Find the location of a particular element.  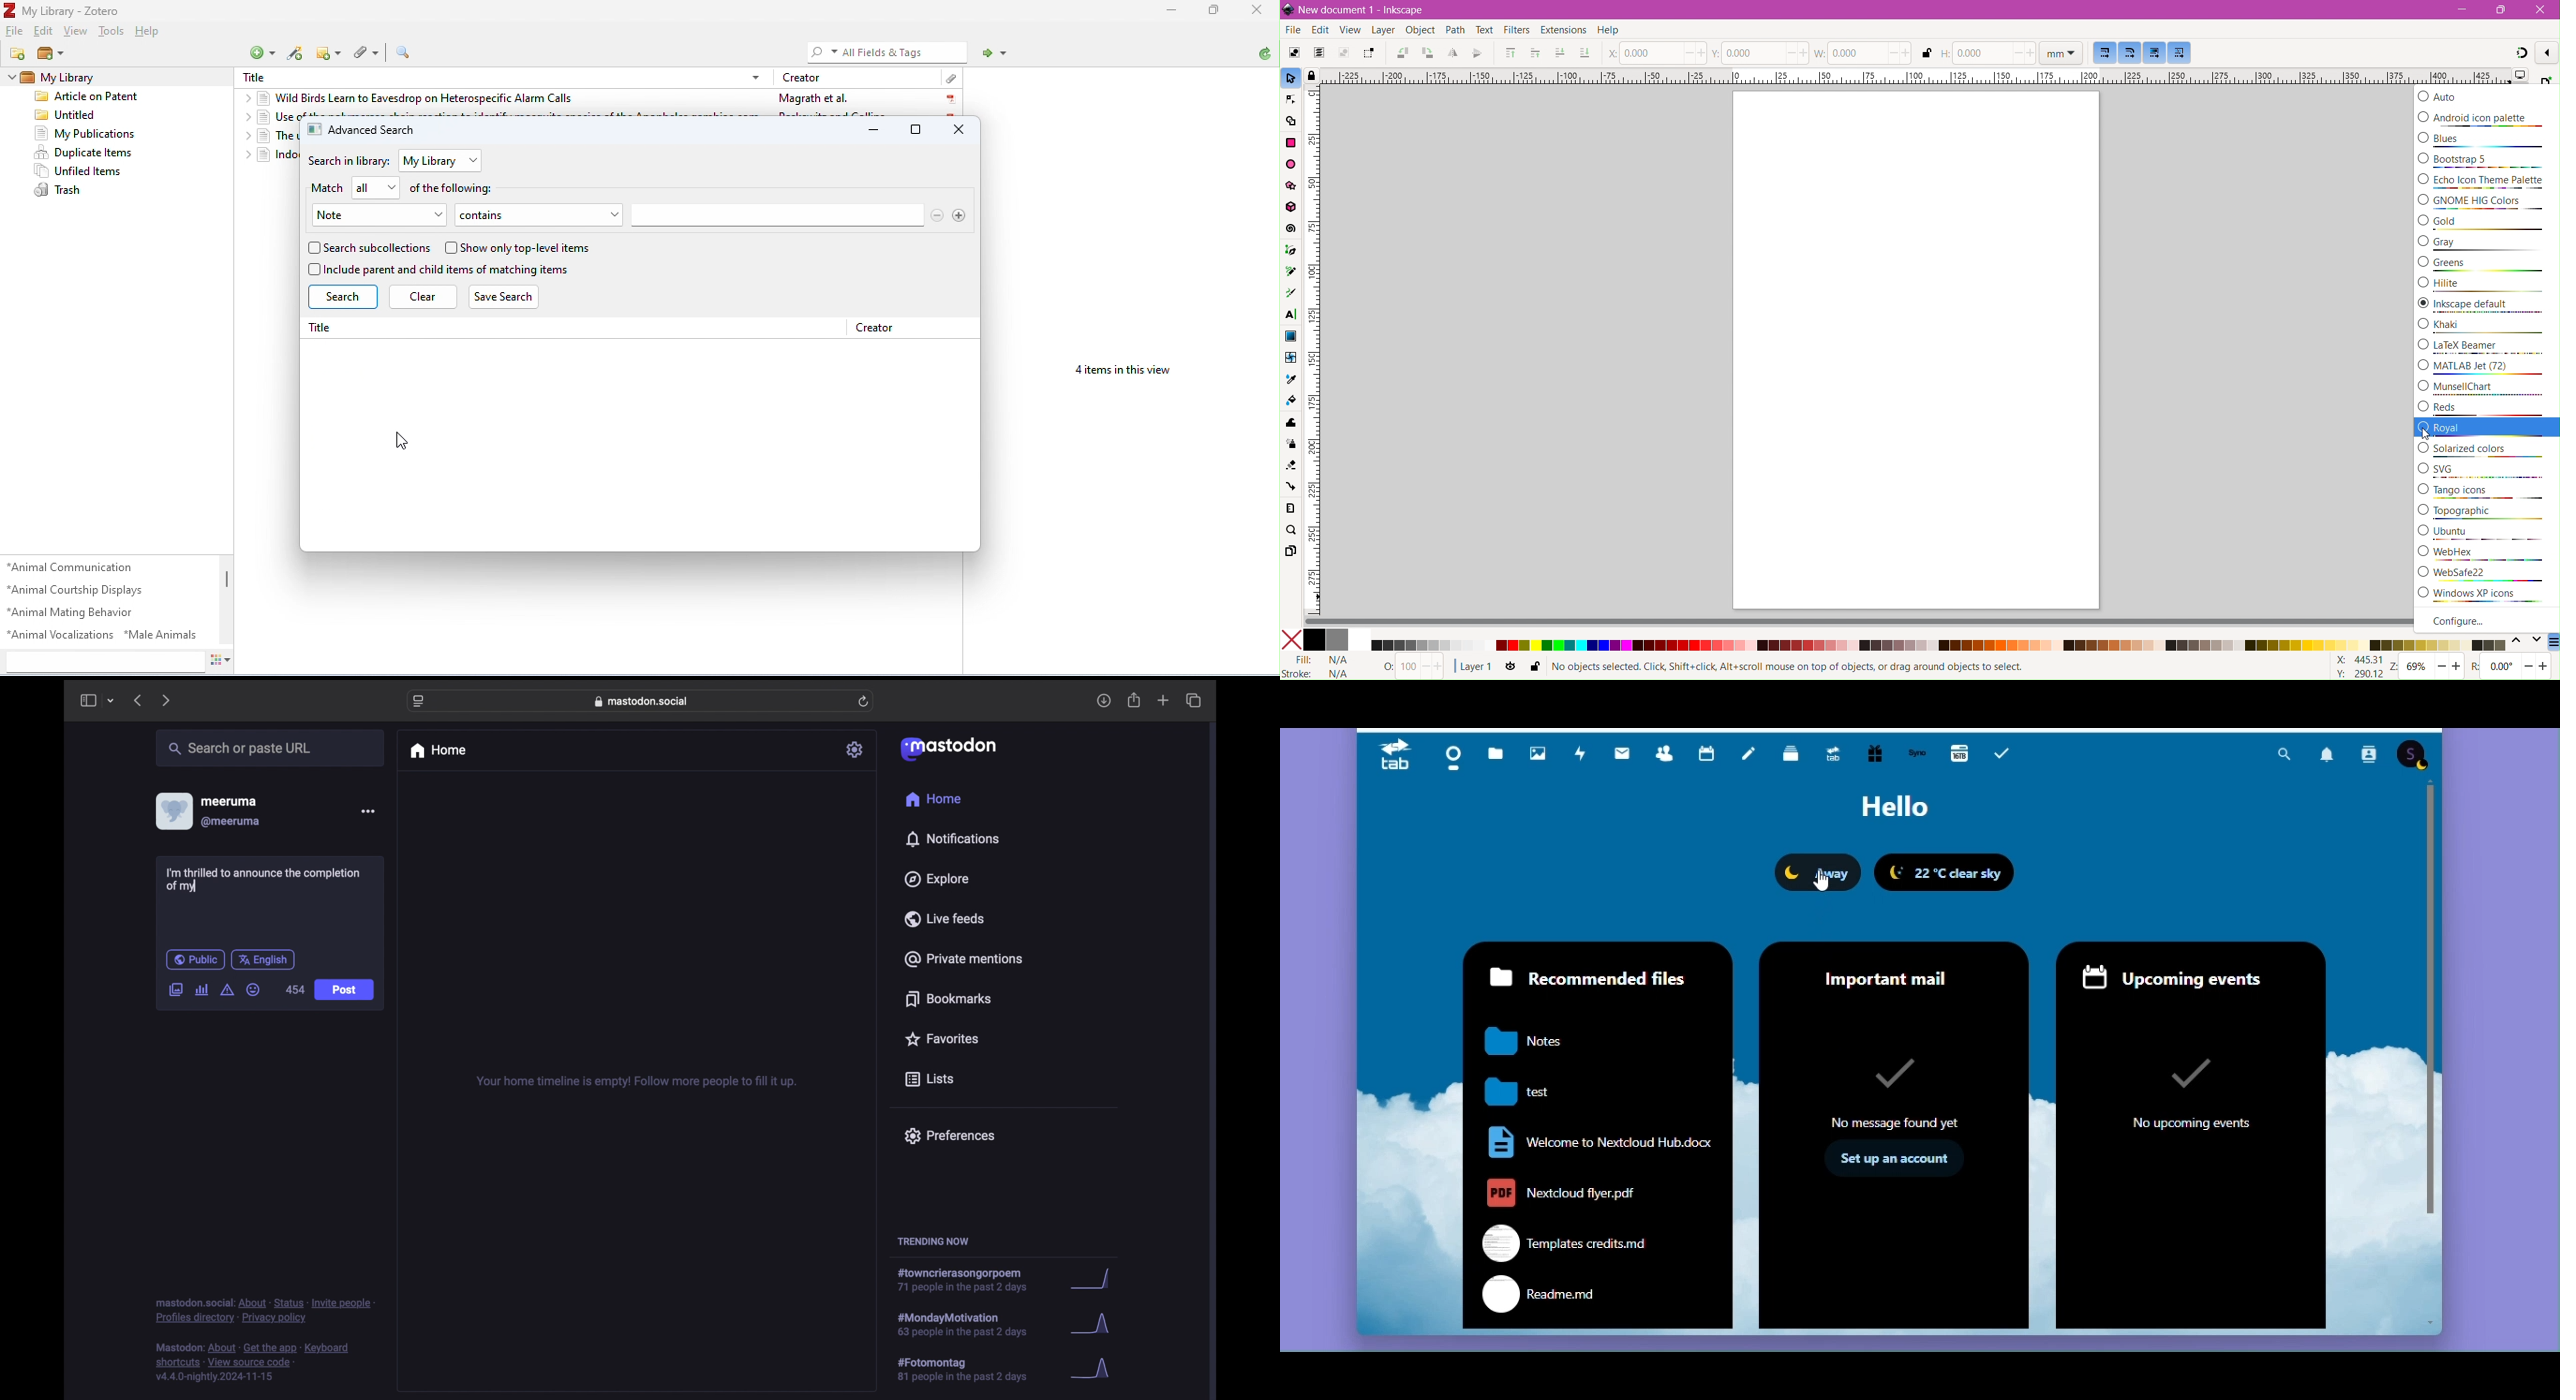

Object is located at coordinates (1418, 31).